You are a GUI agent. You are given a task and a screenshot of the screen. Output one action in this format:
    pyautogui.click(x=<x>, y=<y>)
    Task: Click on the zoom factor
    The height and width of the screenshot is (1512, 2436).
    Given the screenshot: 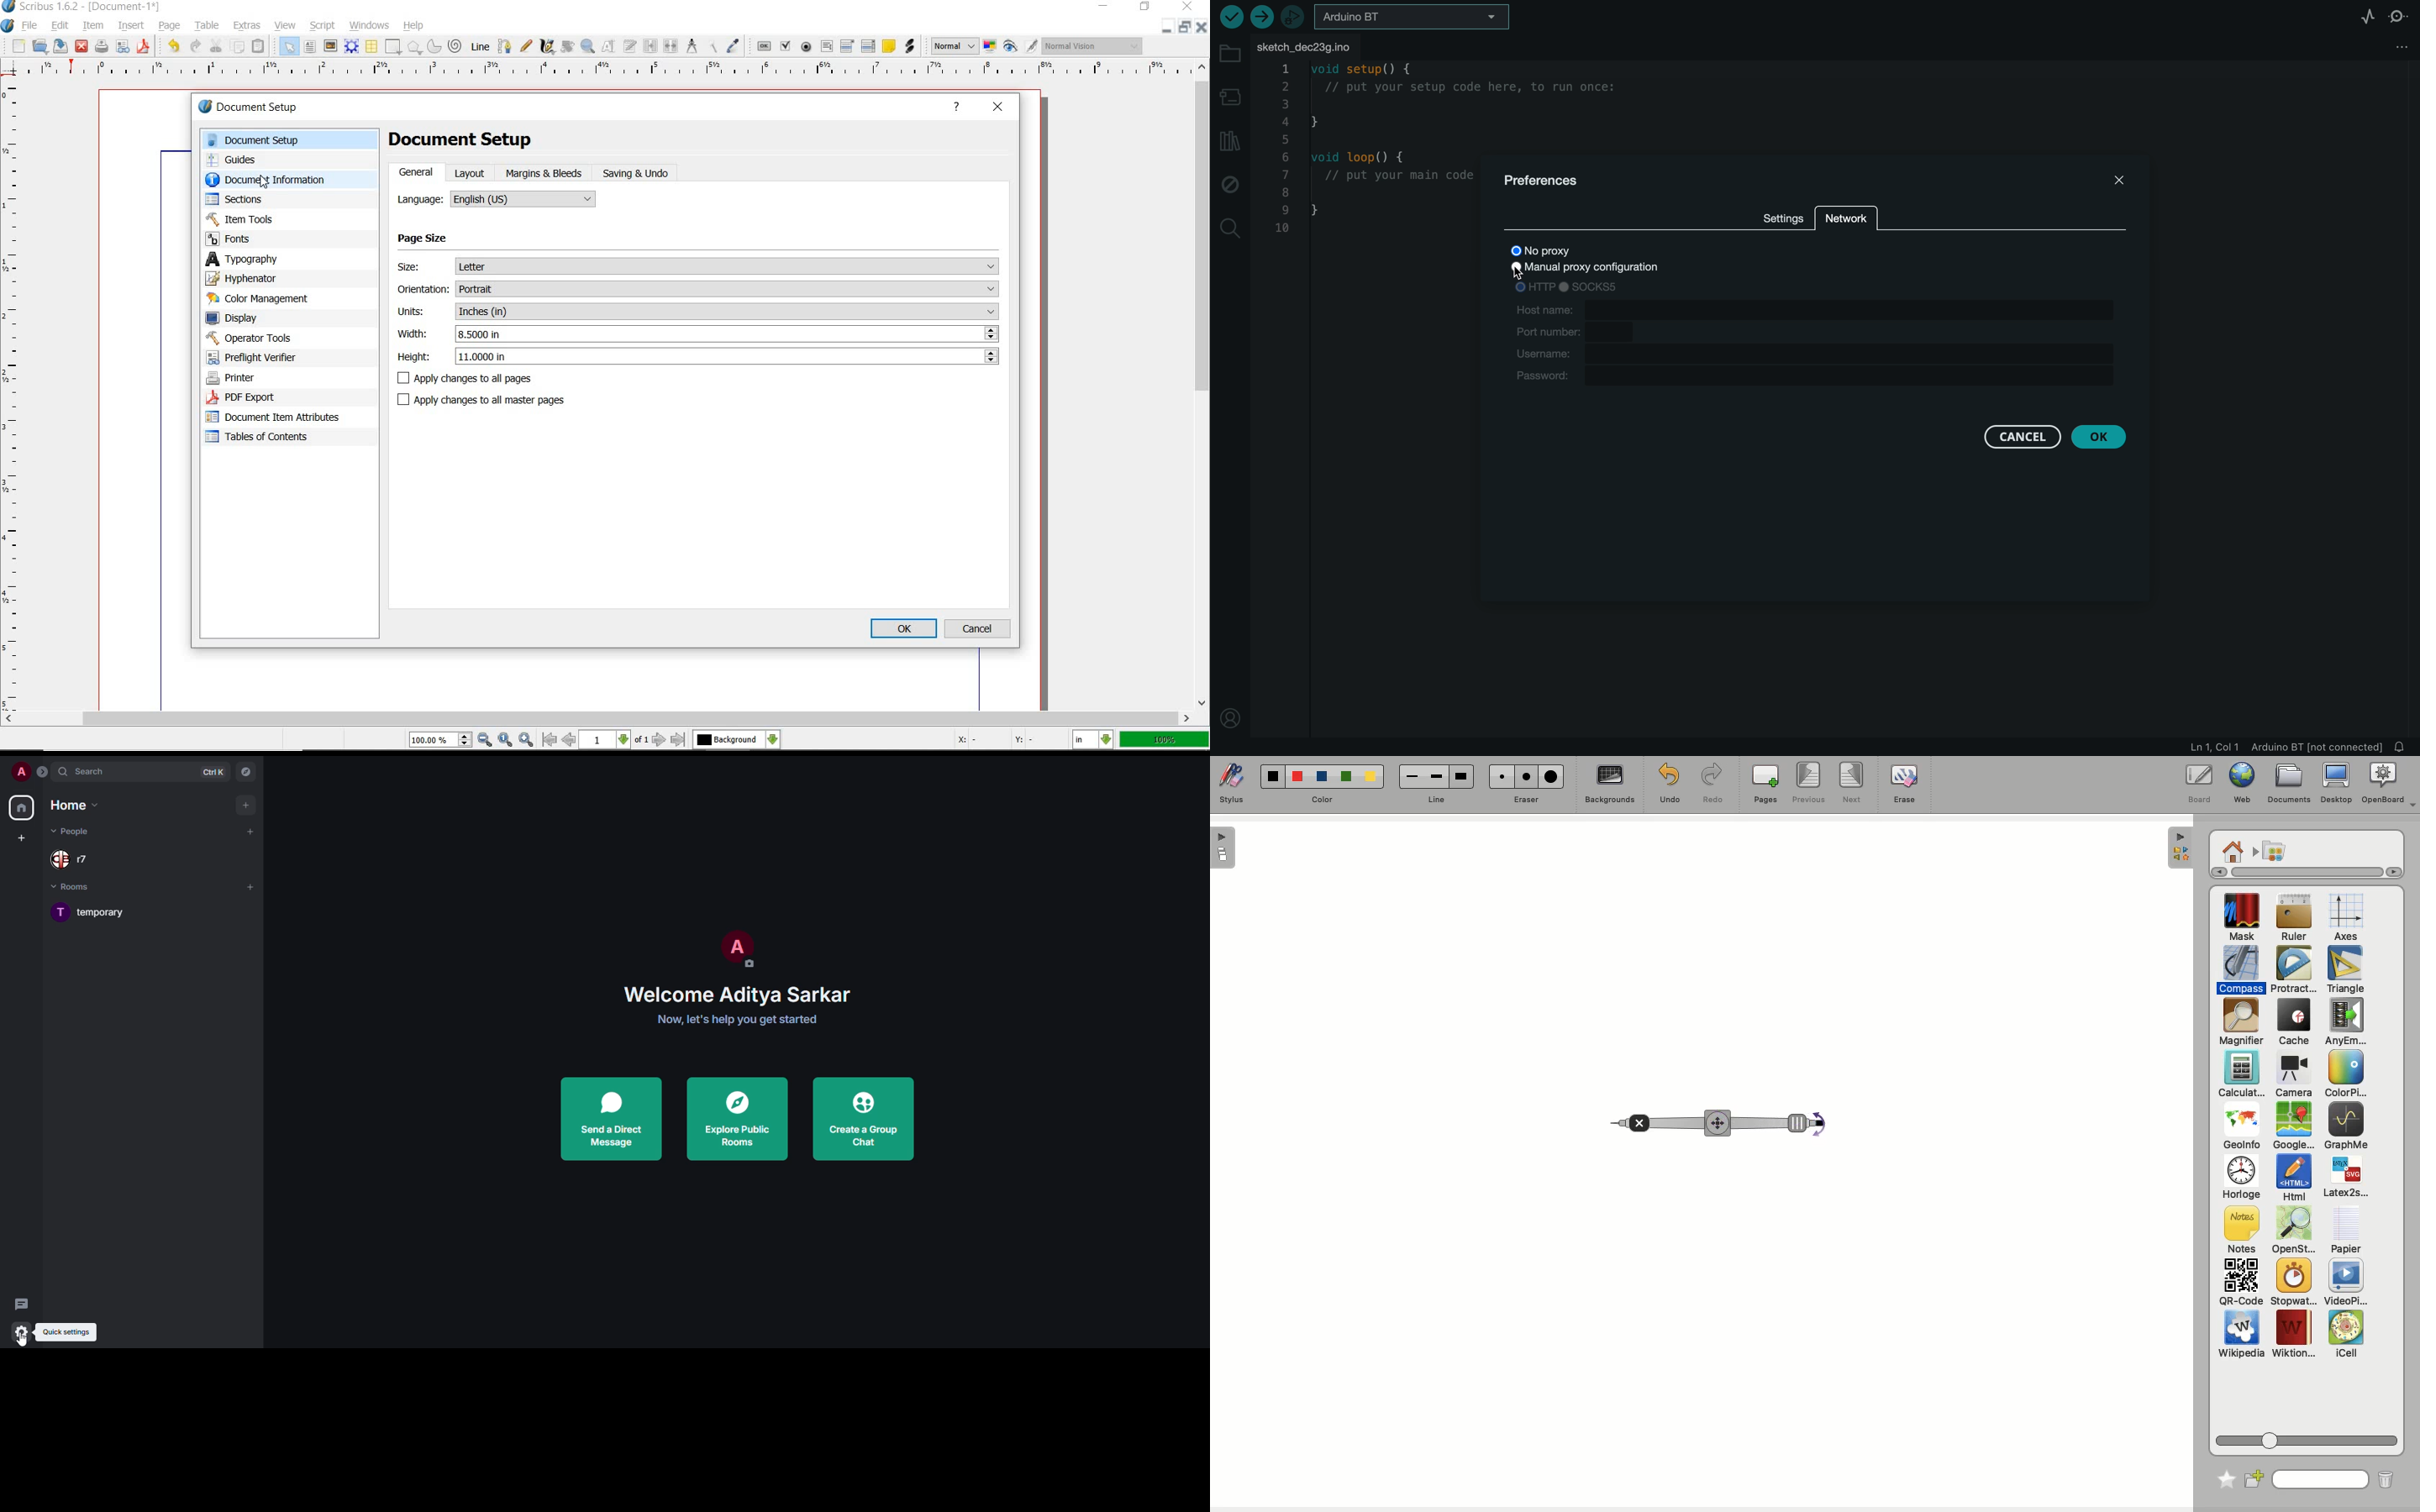 What is the action you would take?
    pyautogui.click(x=1163, y=742)
    